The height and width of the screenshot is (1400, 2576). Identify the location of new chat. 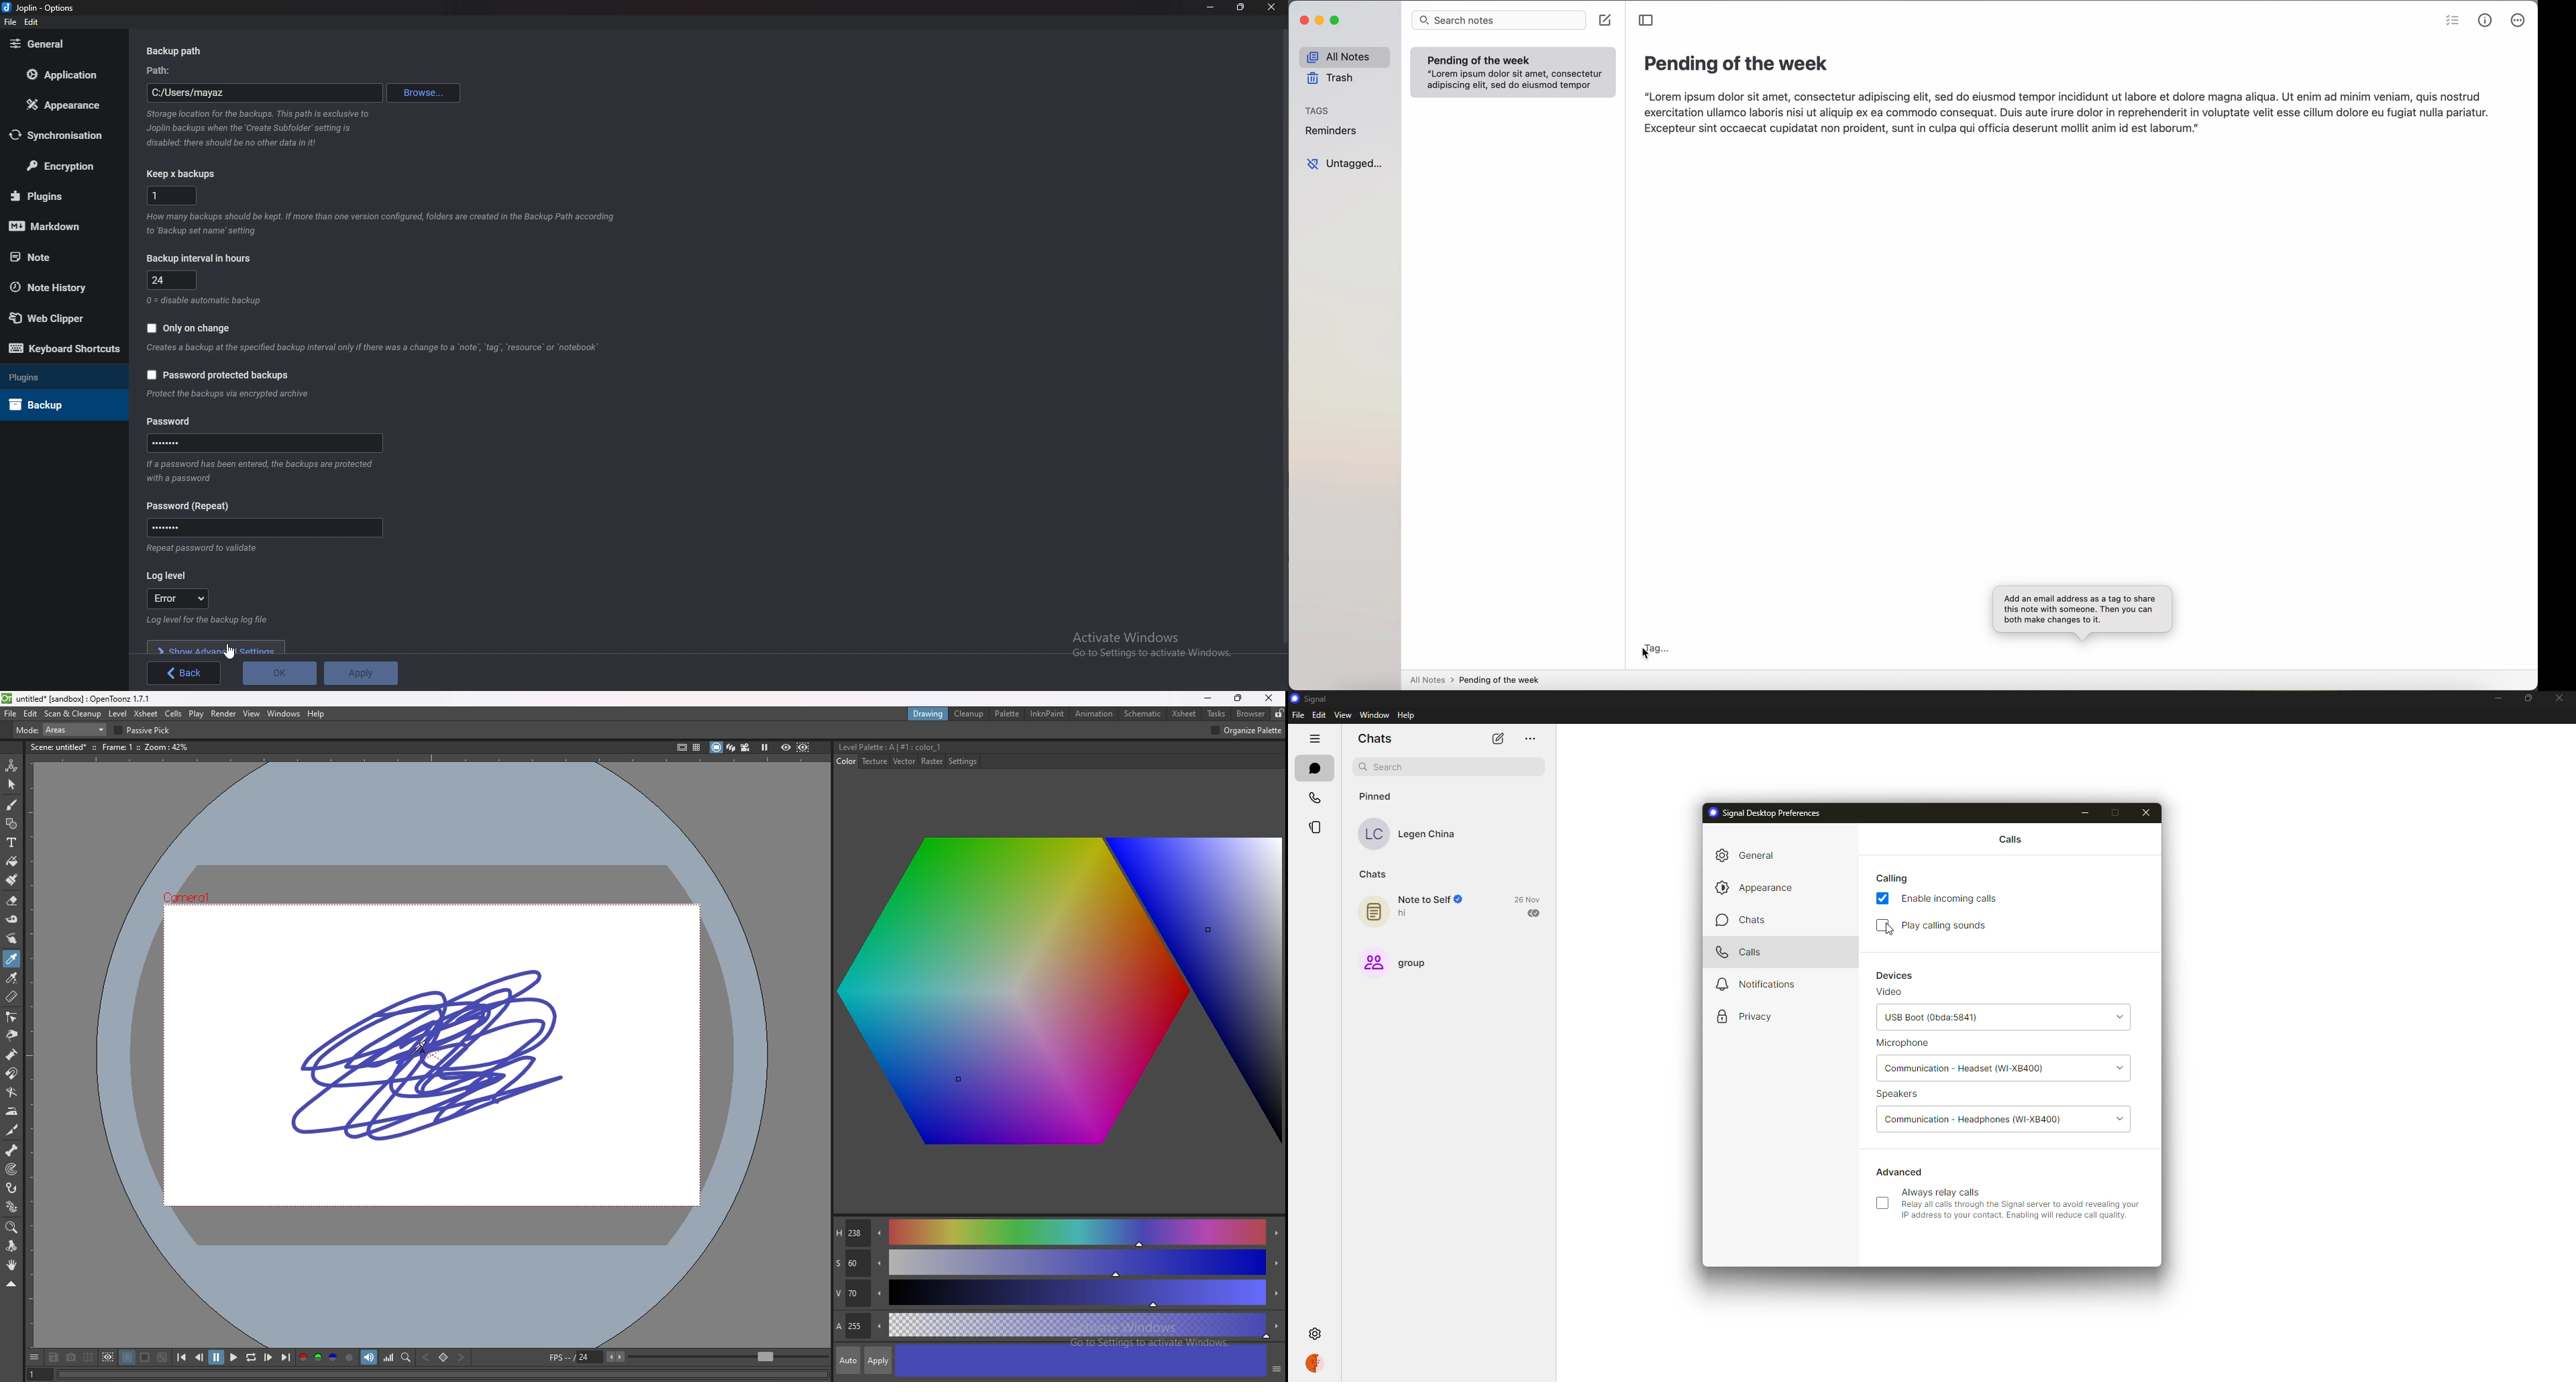
(1498, 738).